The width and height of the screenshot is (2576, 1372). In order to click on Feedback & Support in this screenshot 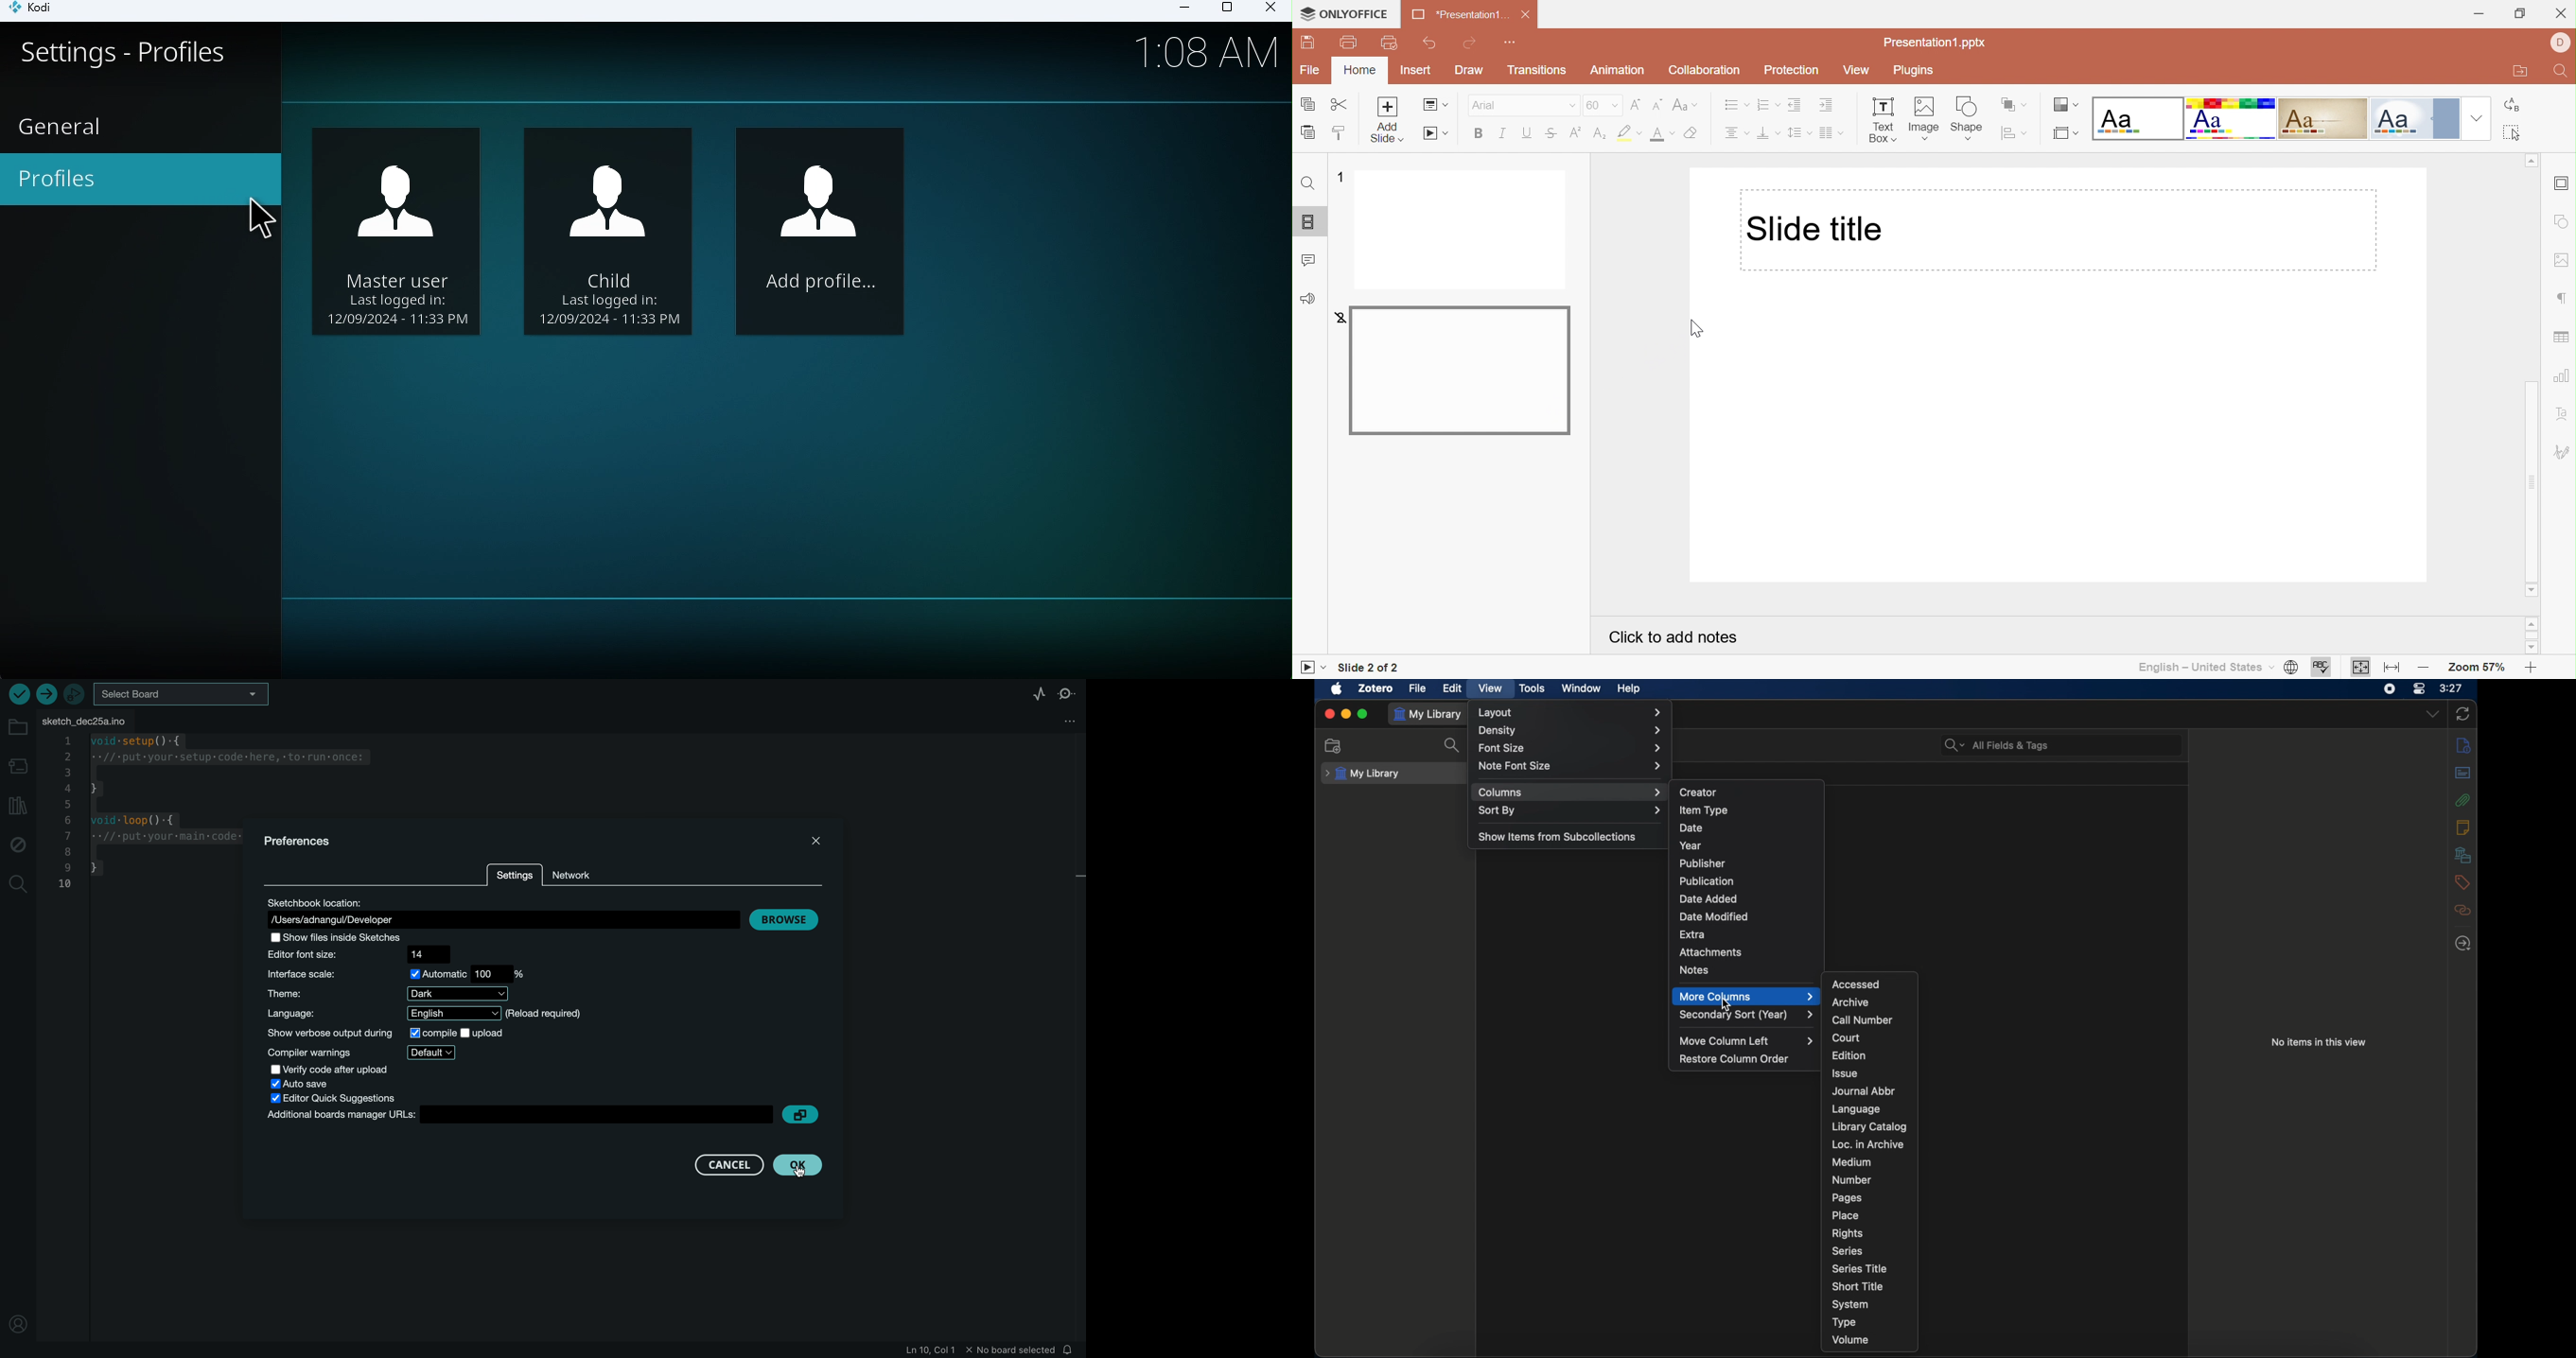, I will do `click(1308, 298)`.